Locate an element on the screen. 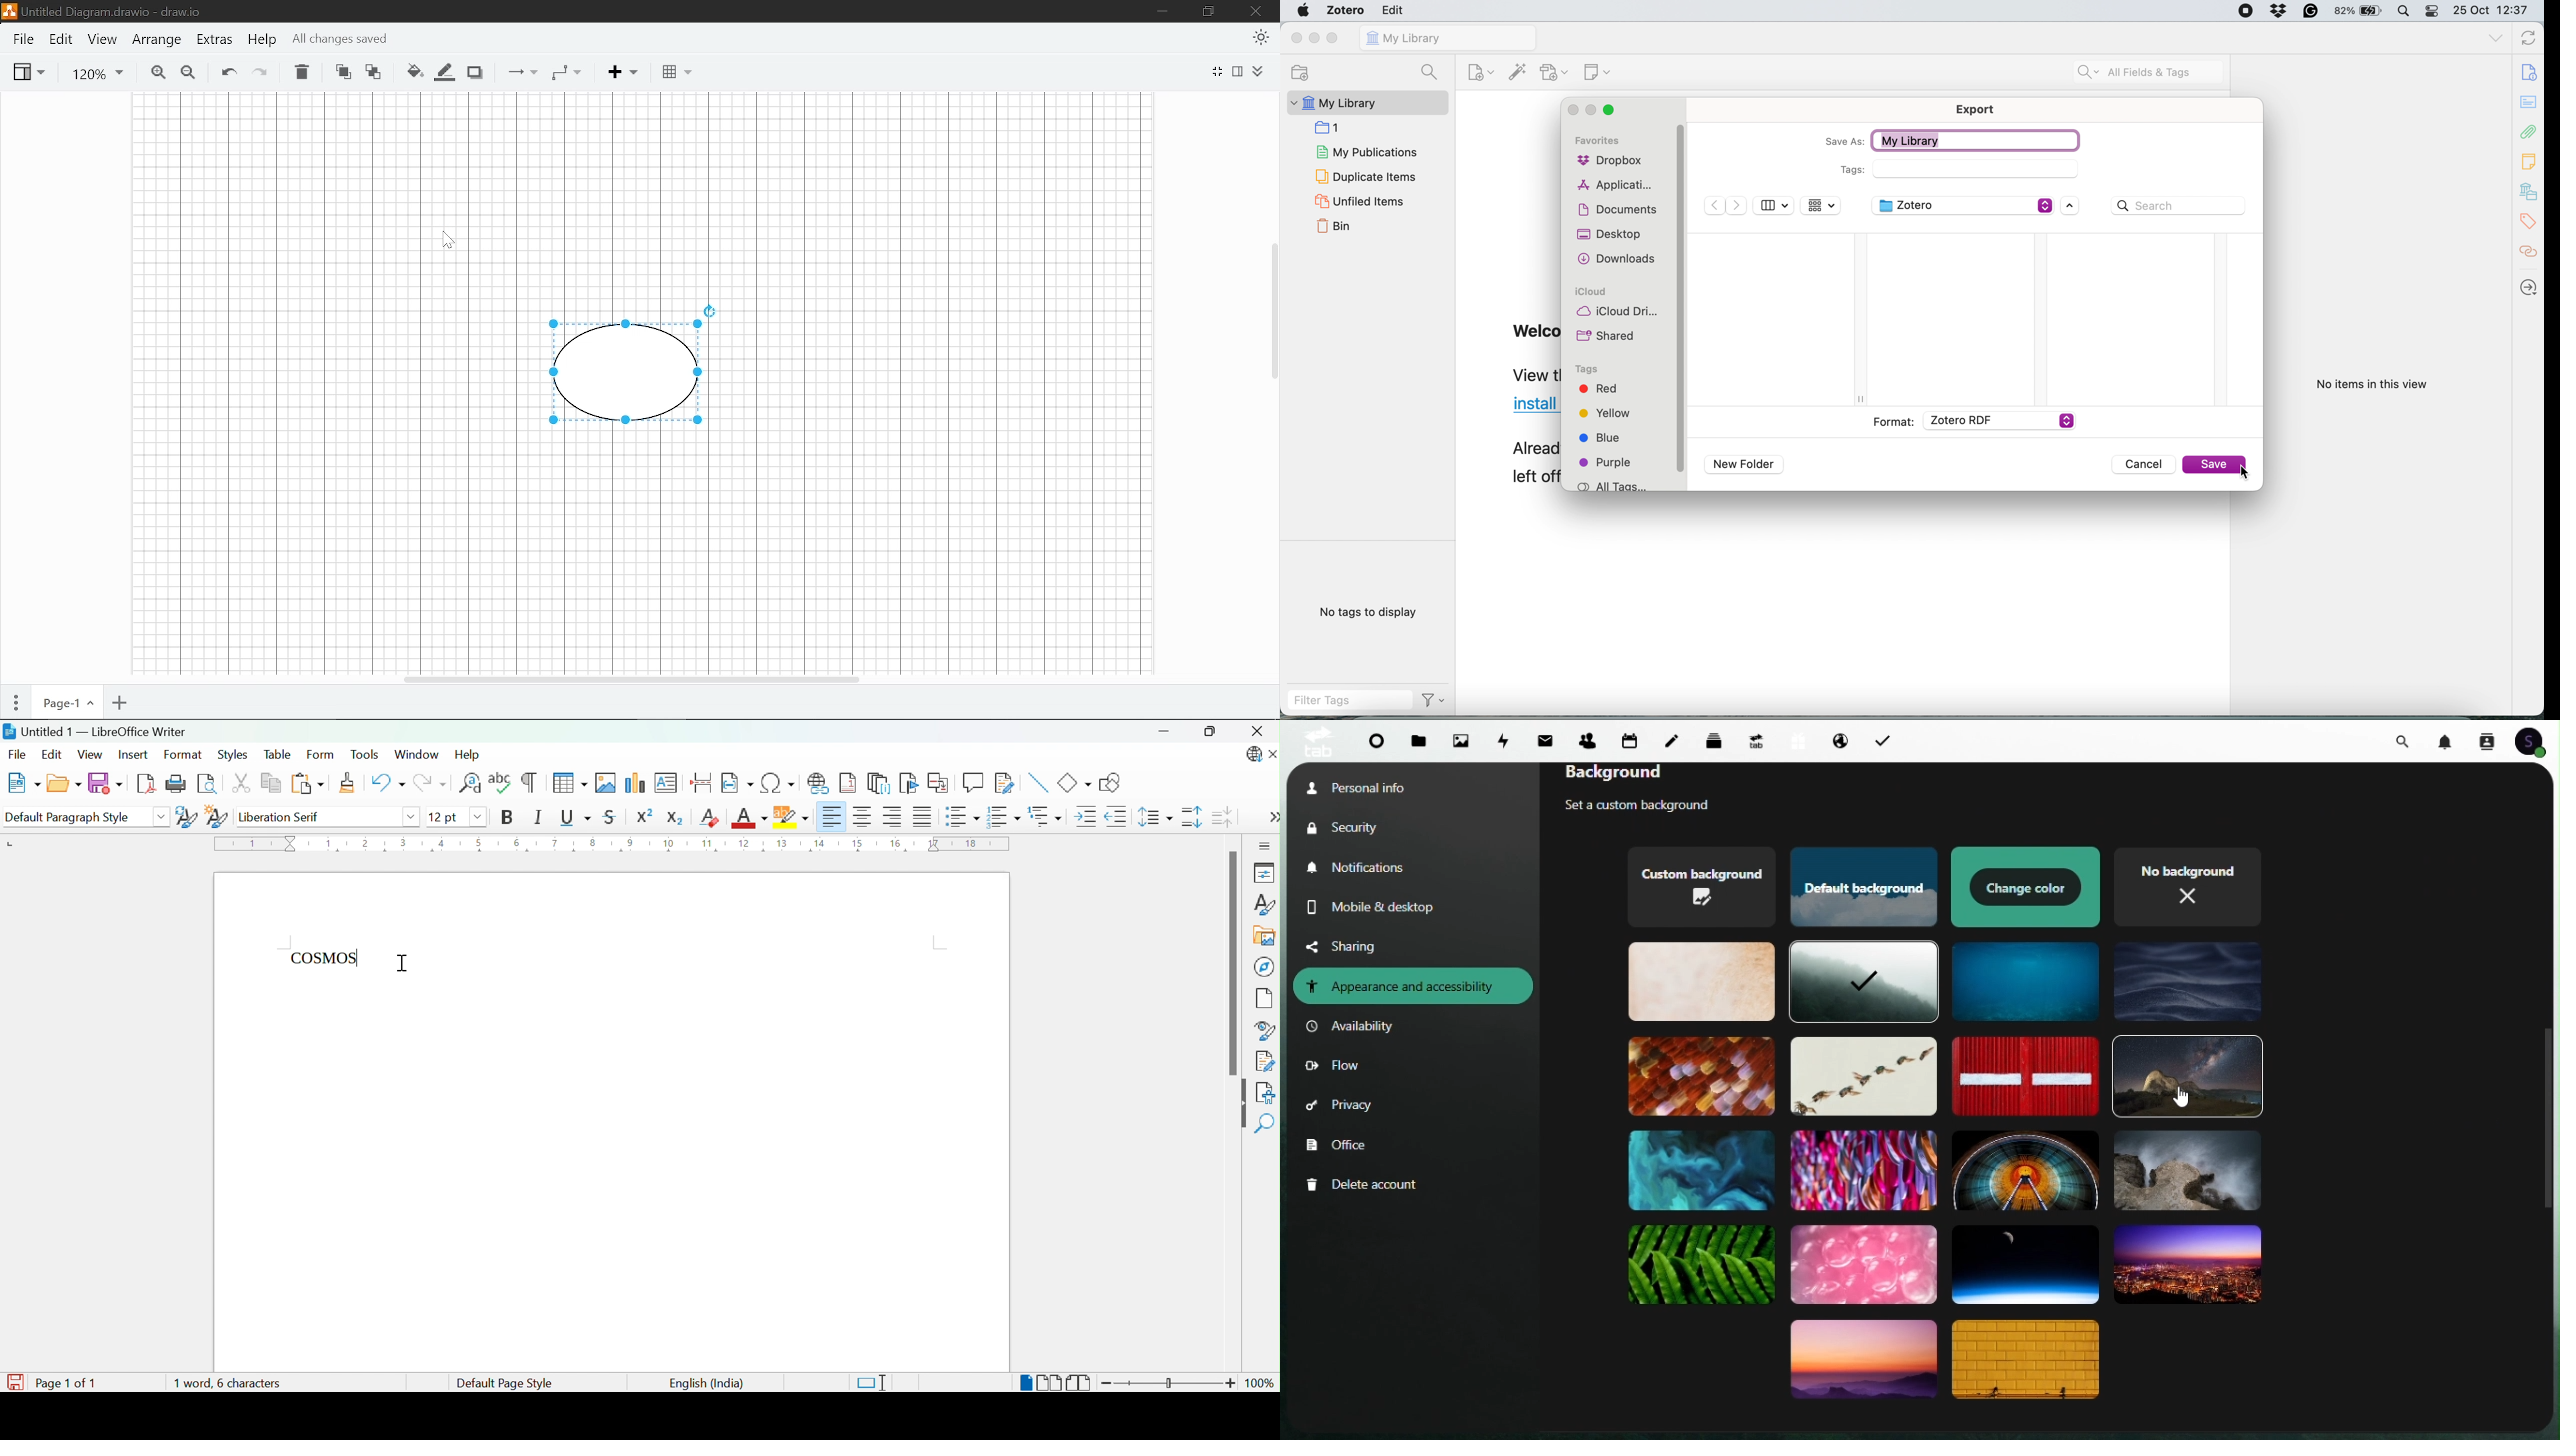 Image resolution: width=2576 pixels, height=1456 pixels. Shape drawn is located at coordinates (628, 366).